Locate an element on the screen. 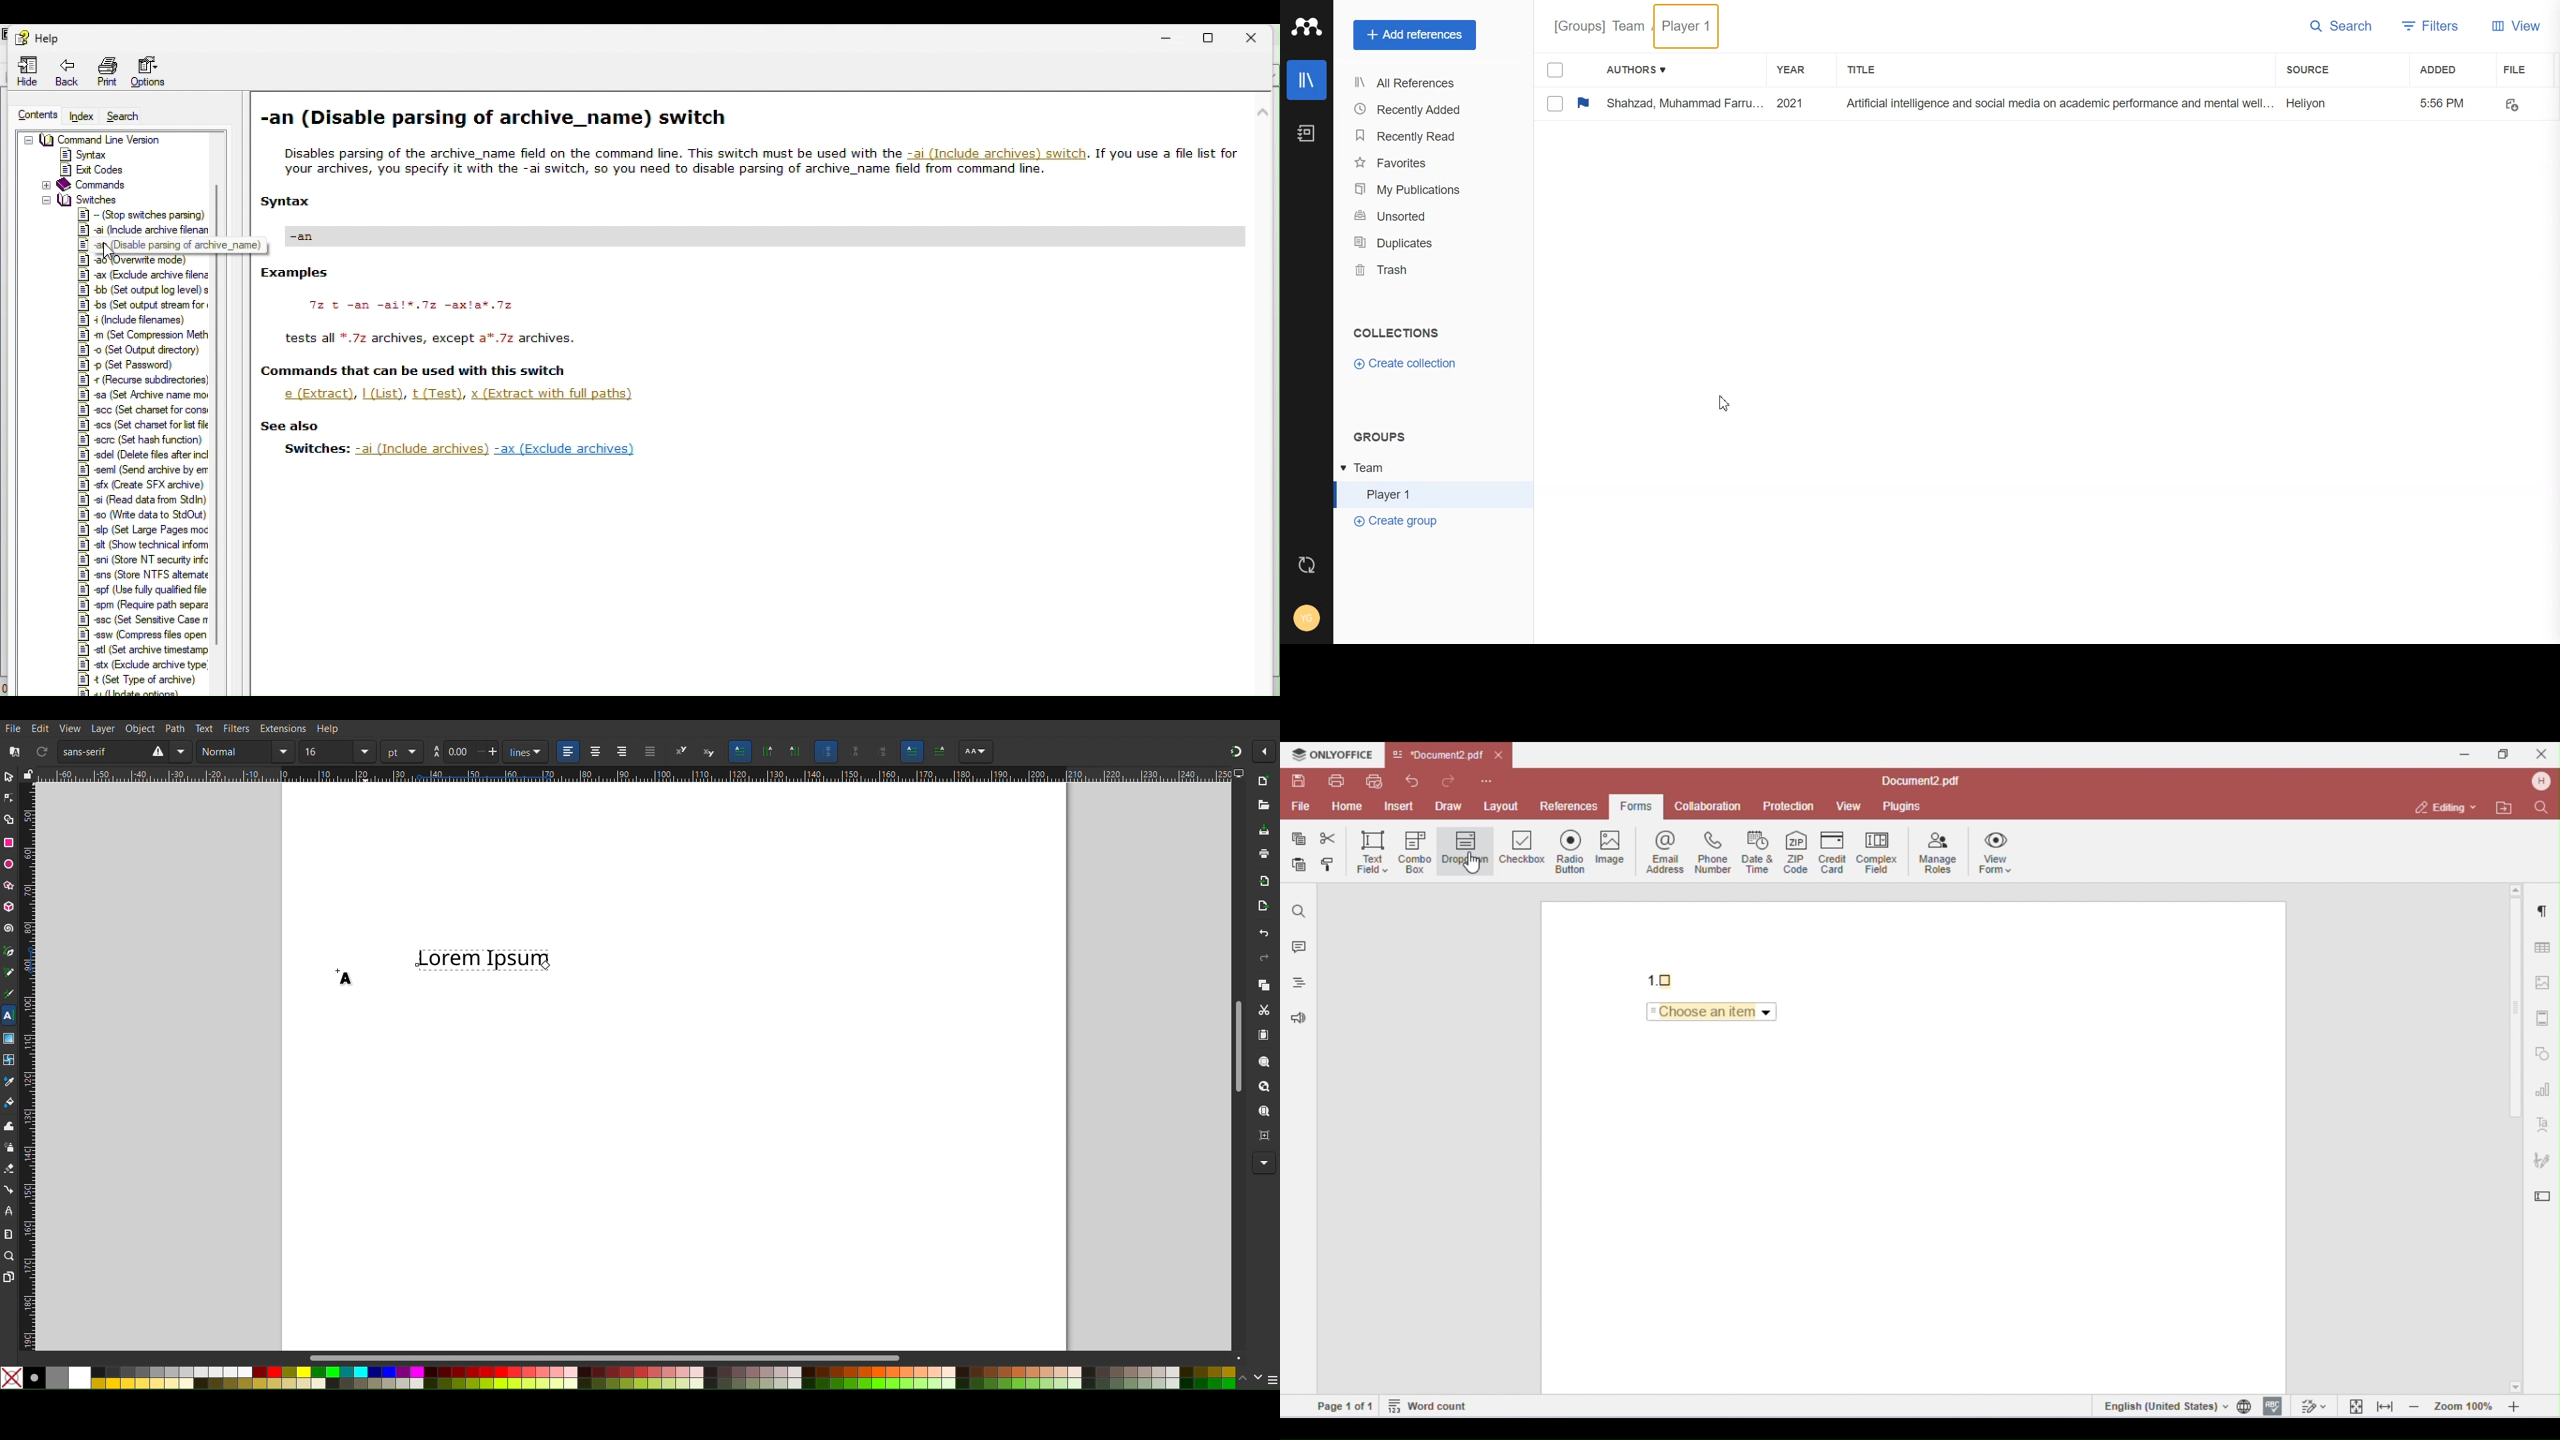 This screenshot has width=2576, height=1456. Syntax is located at coordinates (86, 154).